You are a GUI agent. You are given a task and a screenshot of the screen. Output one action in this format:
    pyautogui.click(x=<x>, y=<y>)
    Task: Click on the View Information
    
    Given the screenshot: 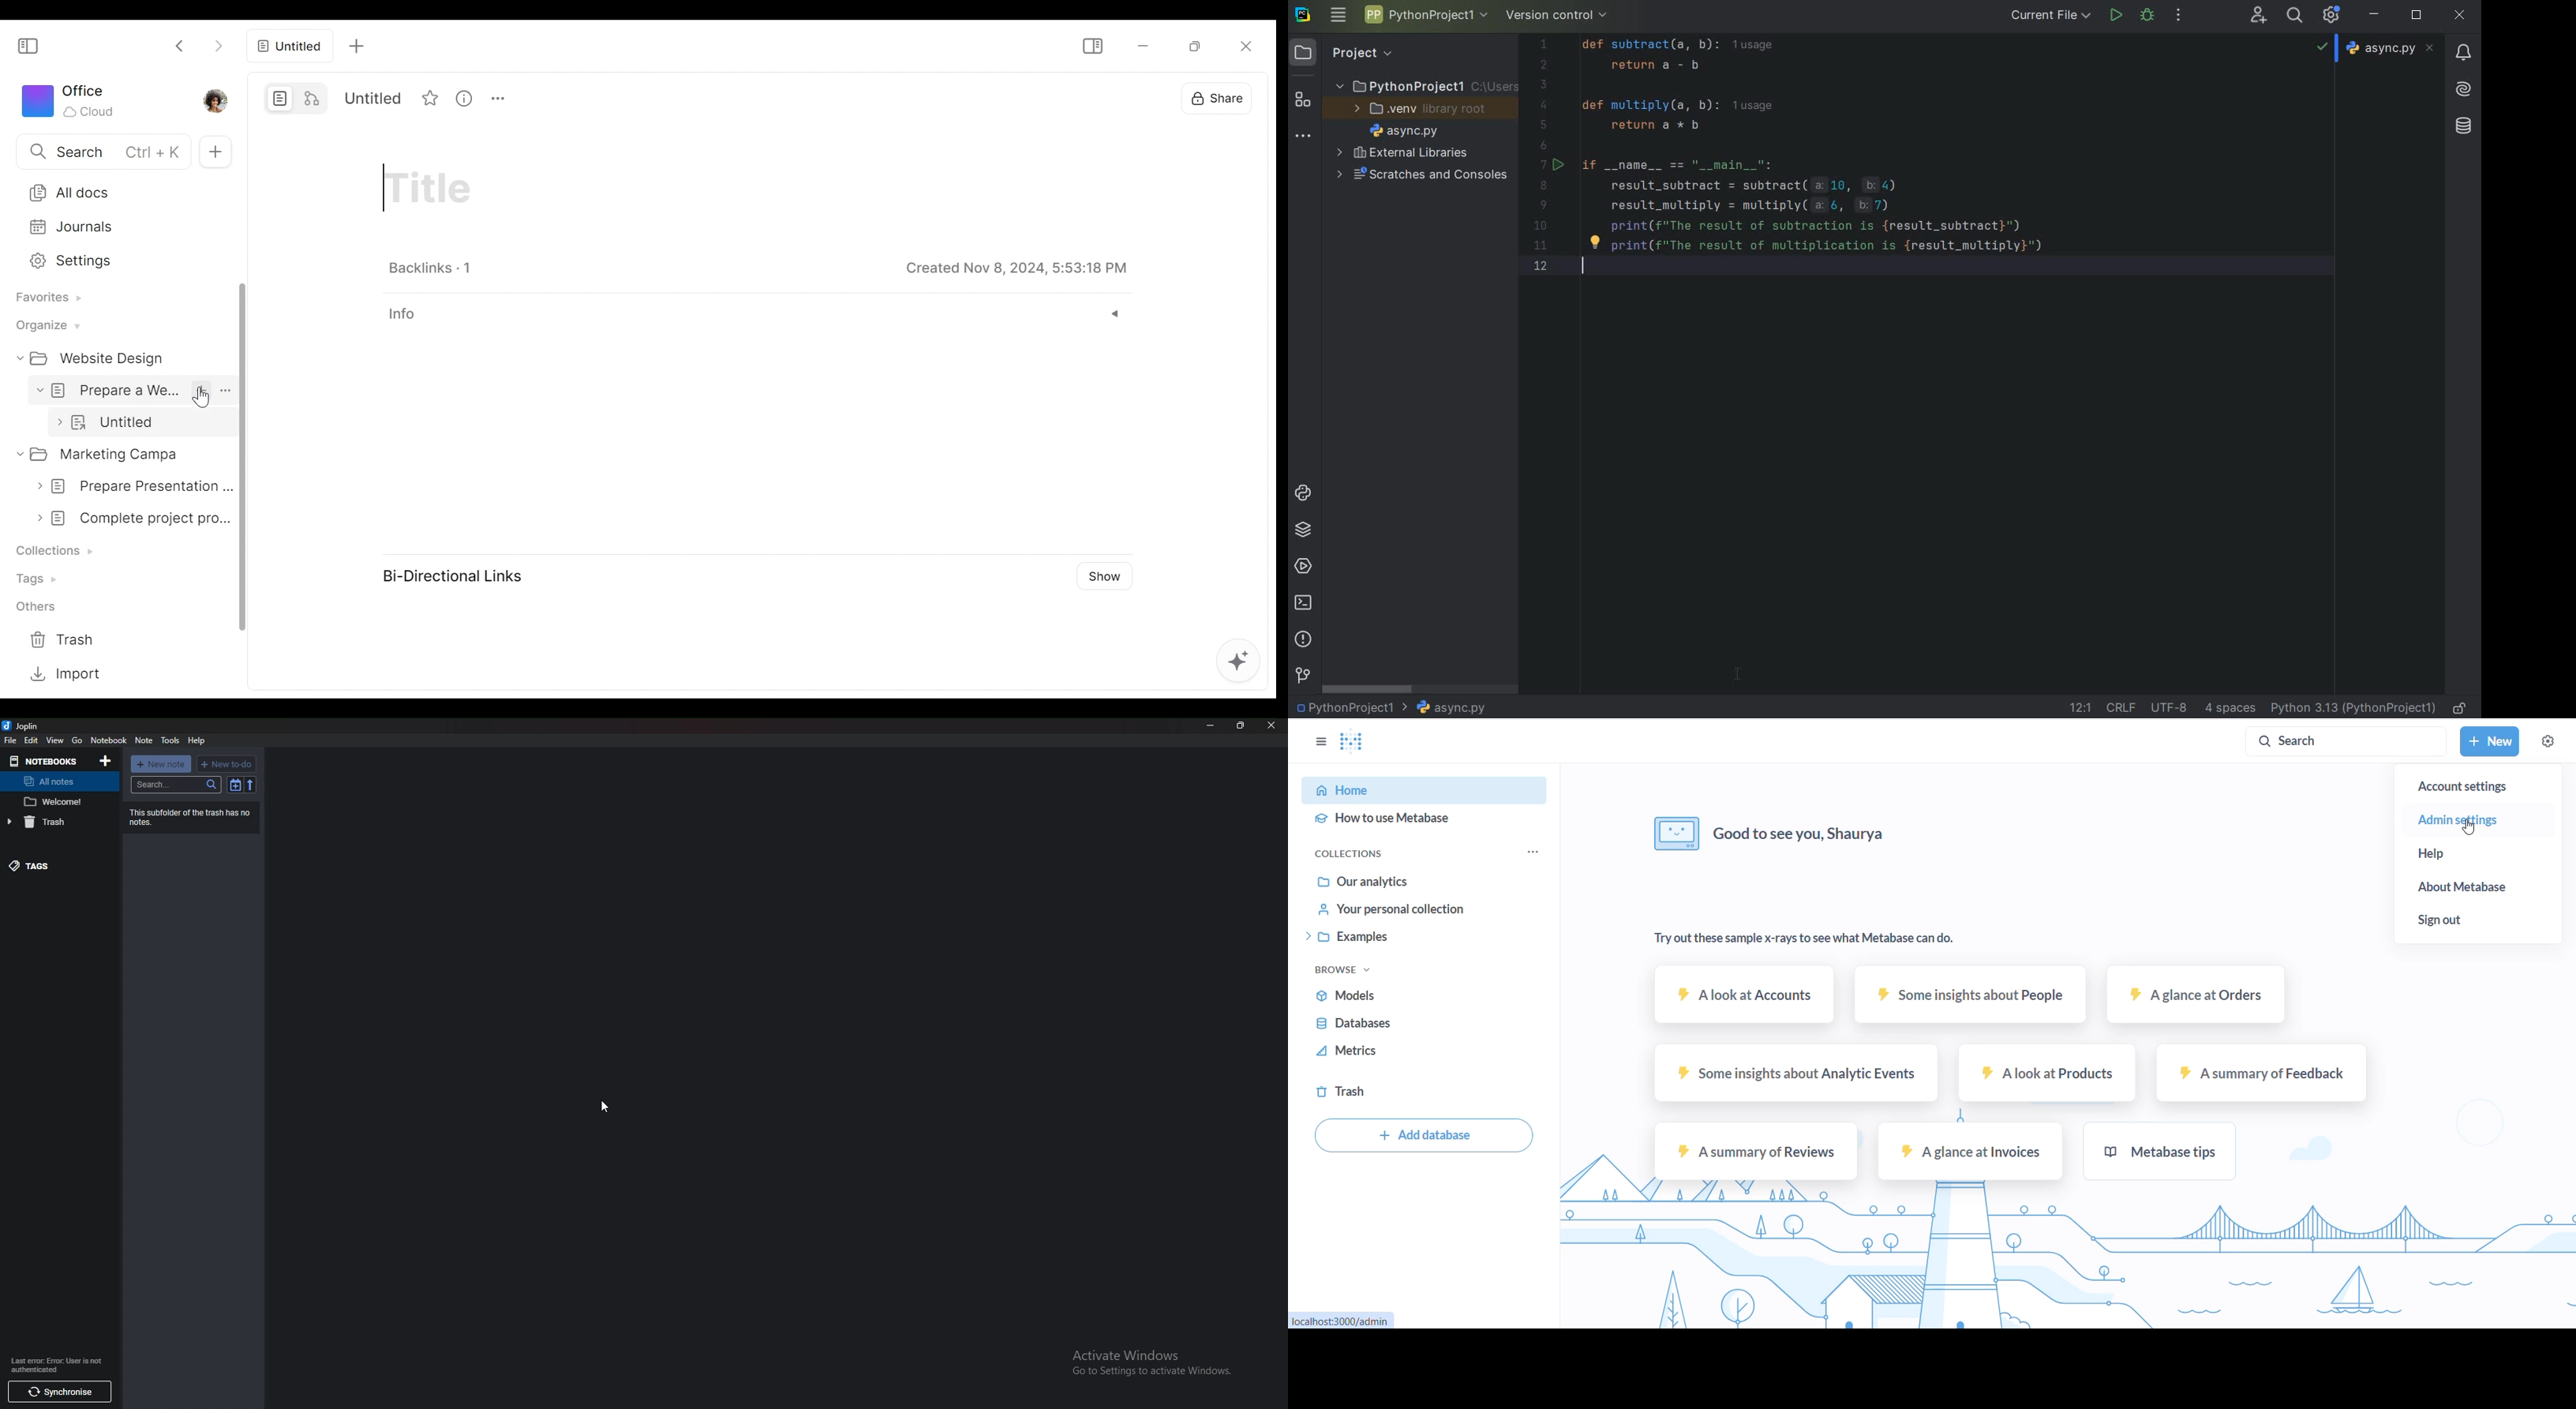 What is the action you would take?
    pyautogui.click(x=755, y=314)
    